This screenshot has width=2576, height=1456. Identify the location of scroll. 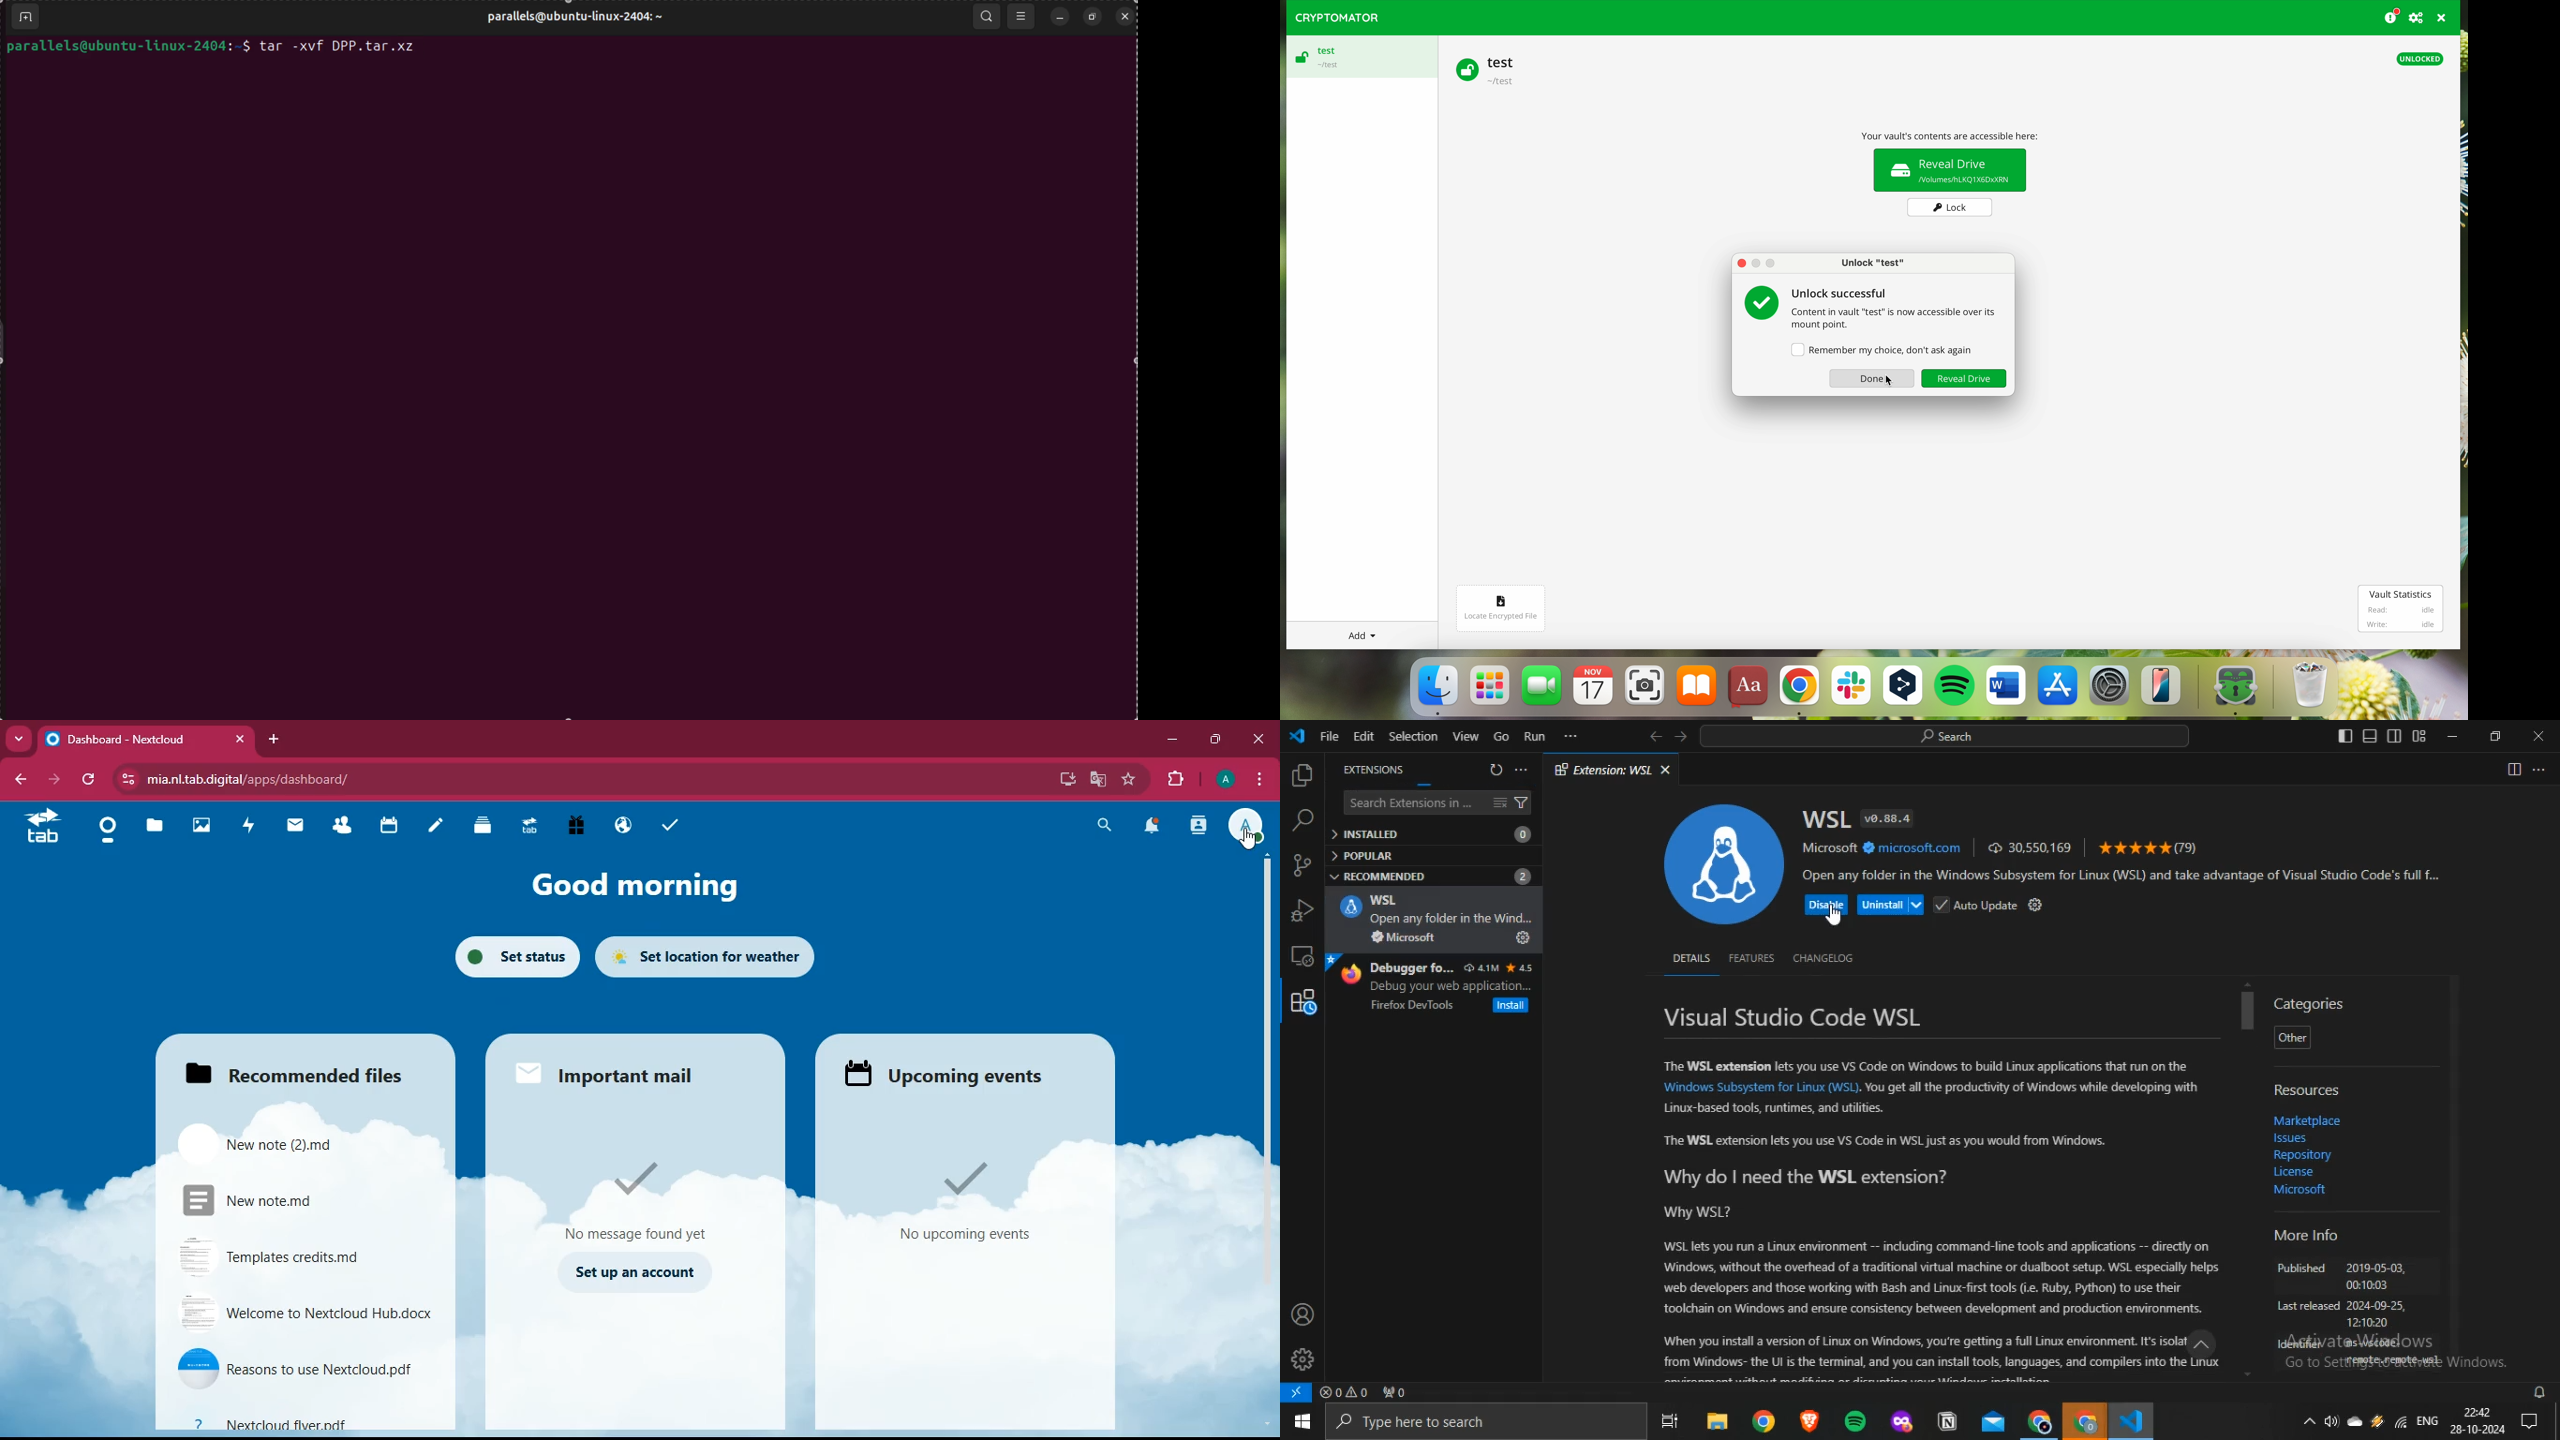
(1268, 1016).